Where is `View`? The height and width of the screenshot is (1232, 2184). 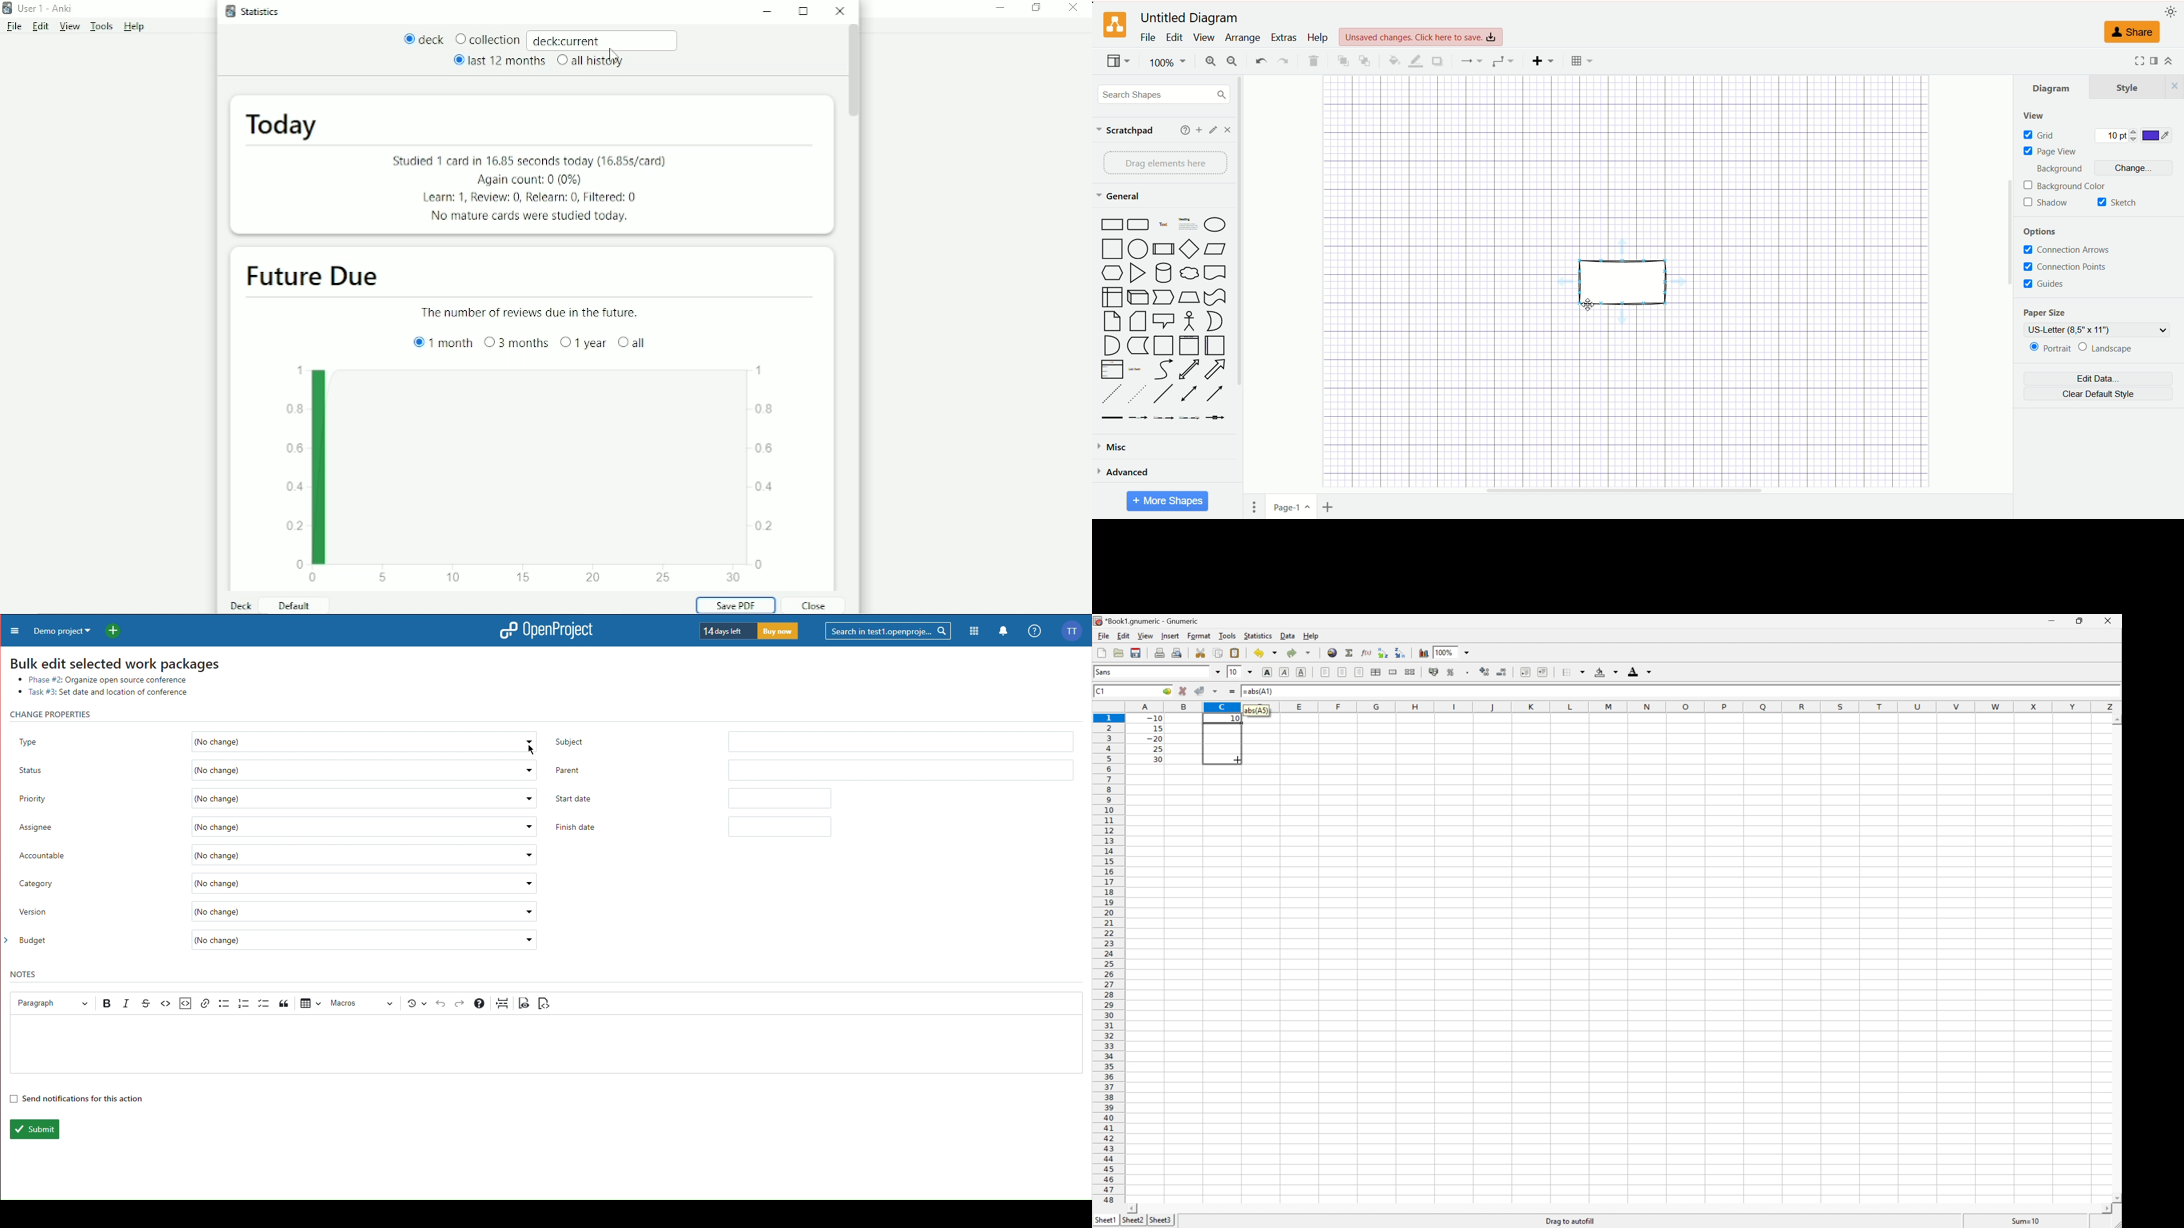 View is located at coordinates (1146, 636).